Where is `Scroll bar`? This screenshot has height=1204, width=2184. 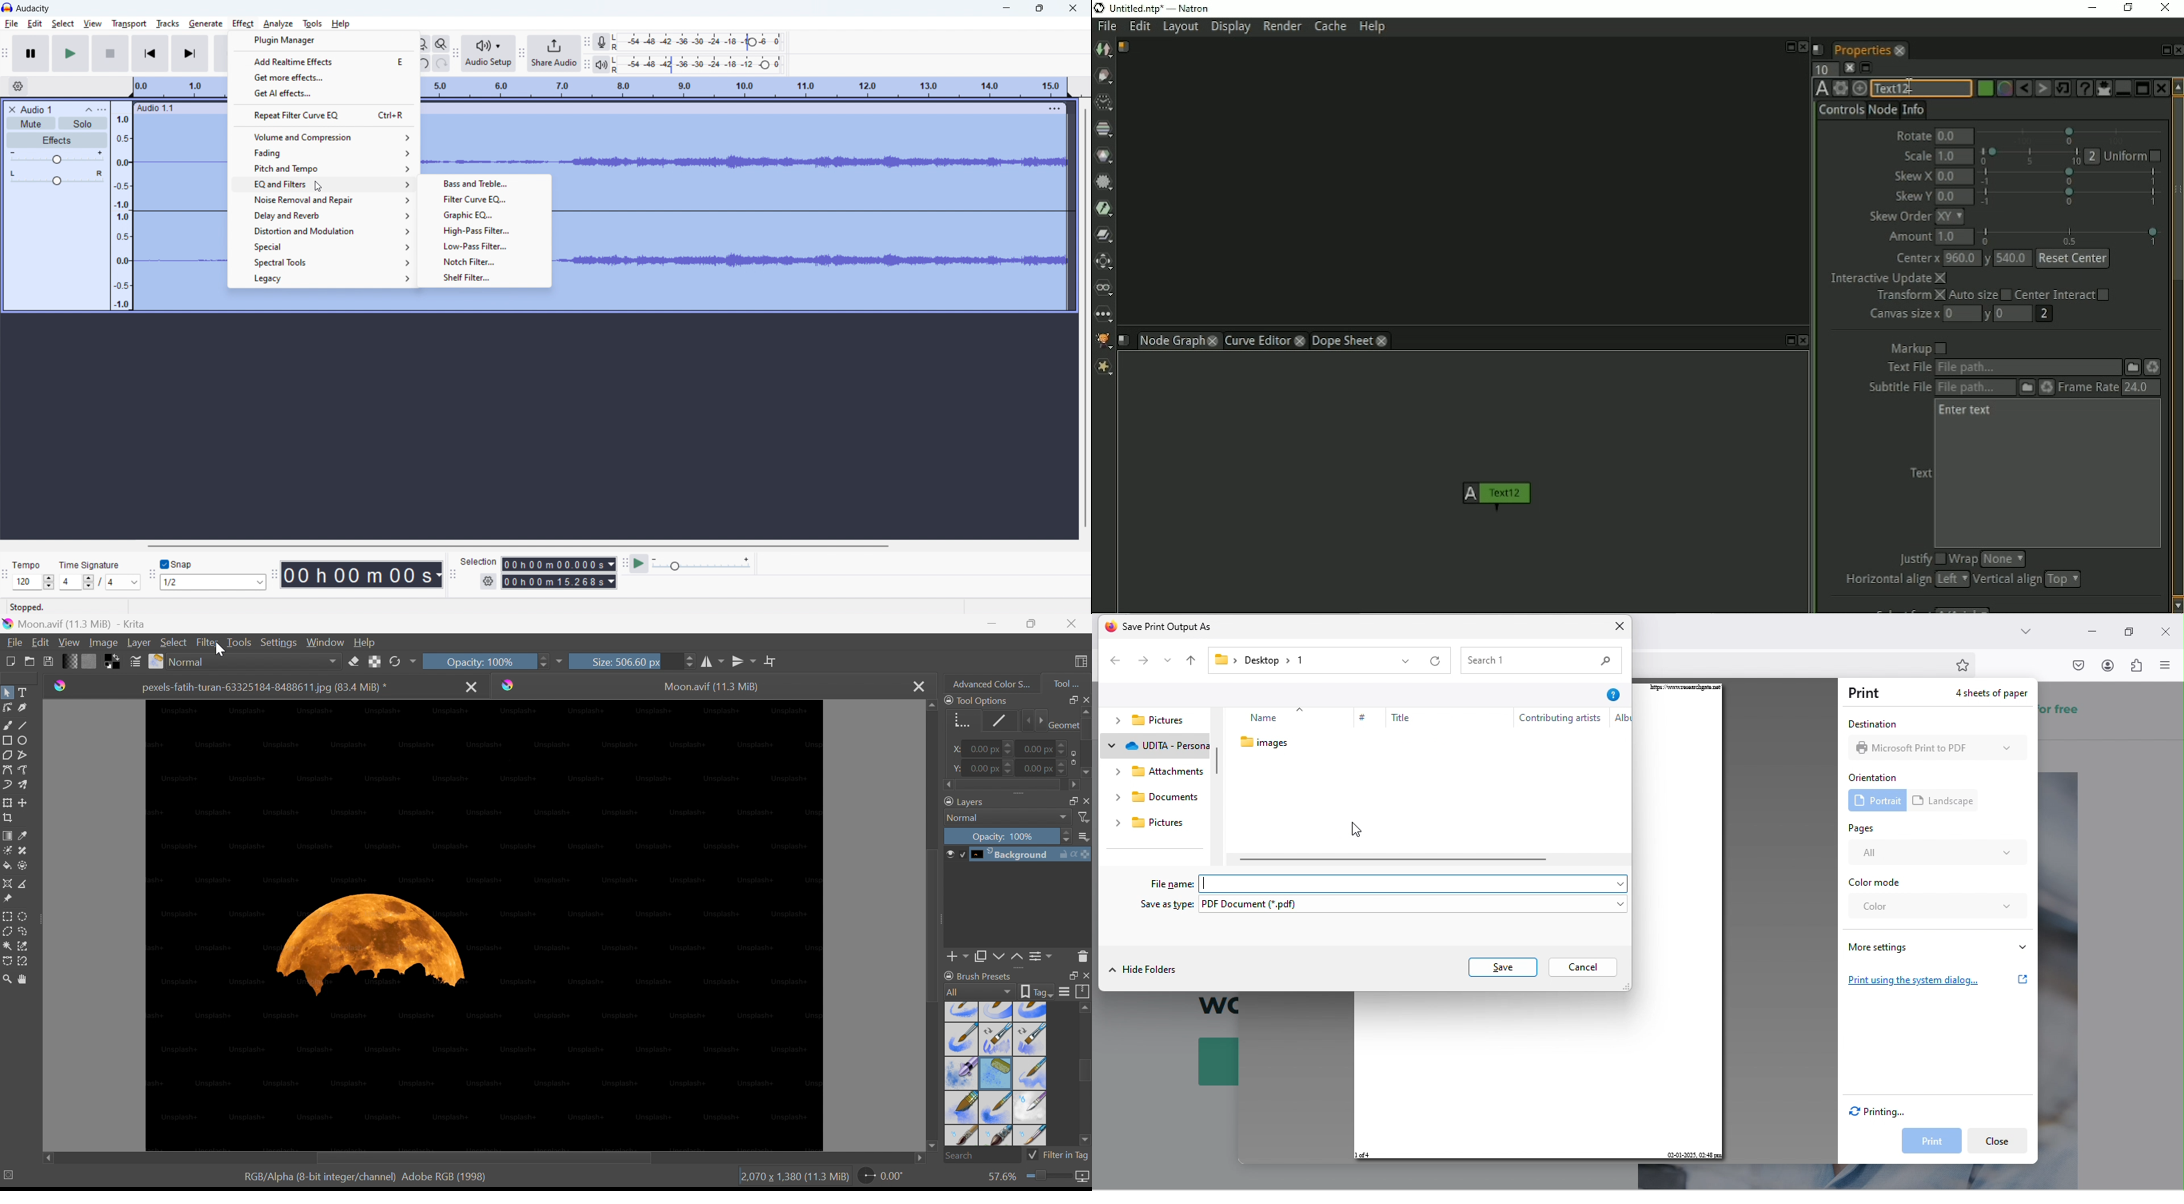
Scroll bar is located at coordinates (1085, 729).